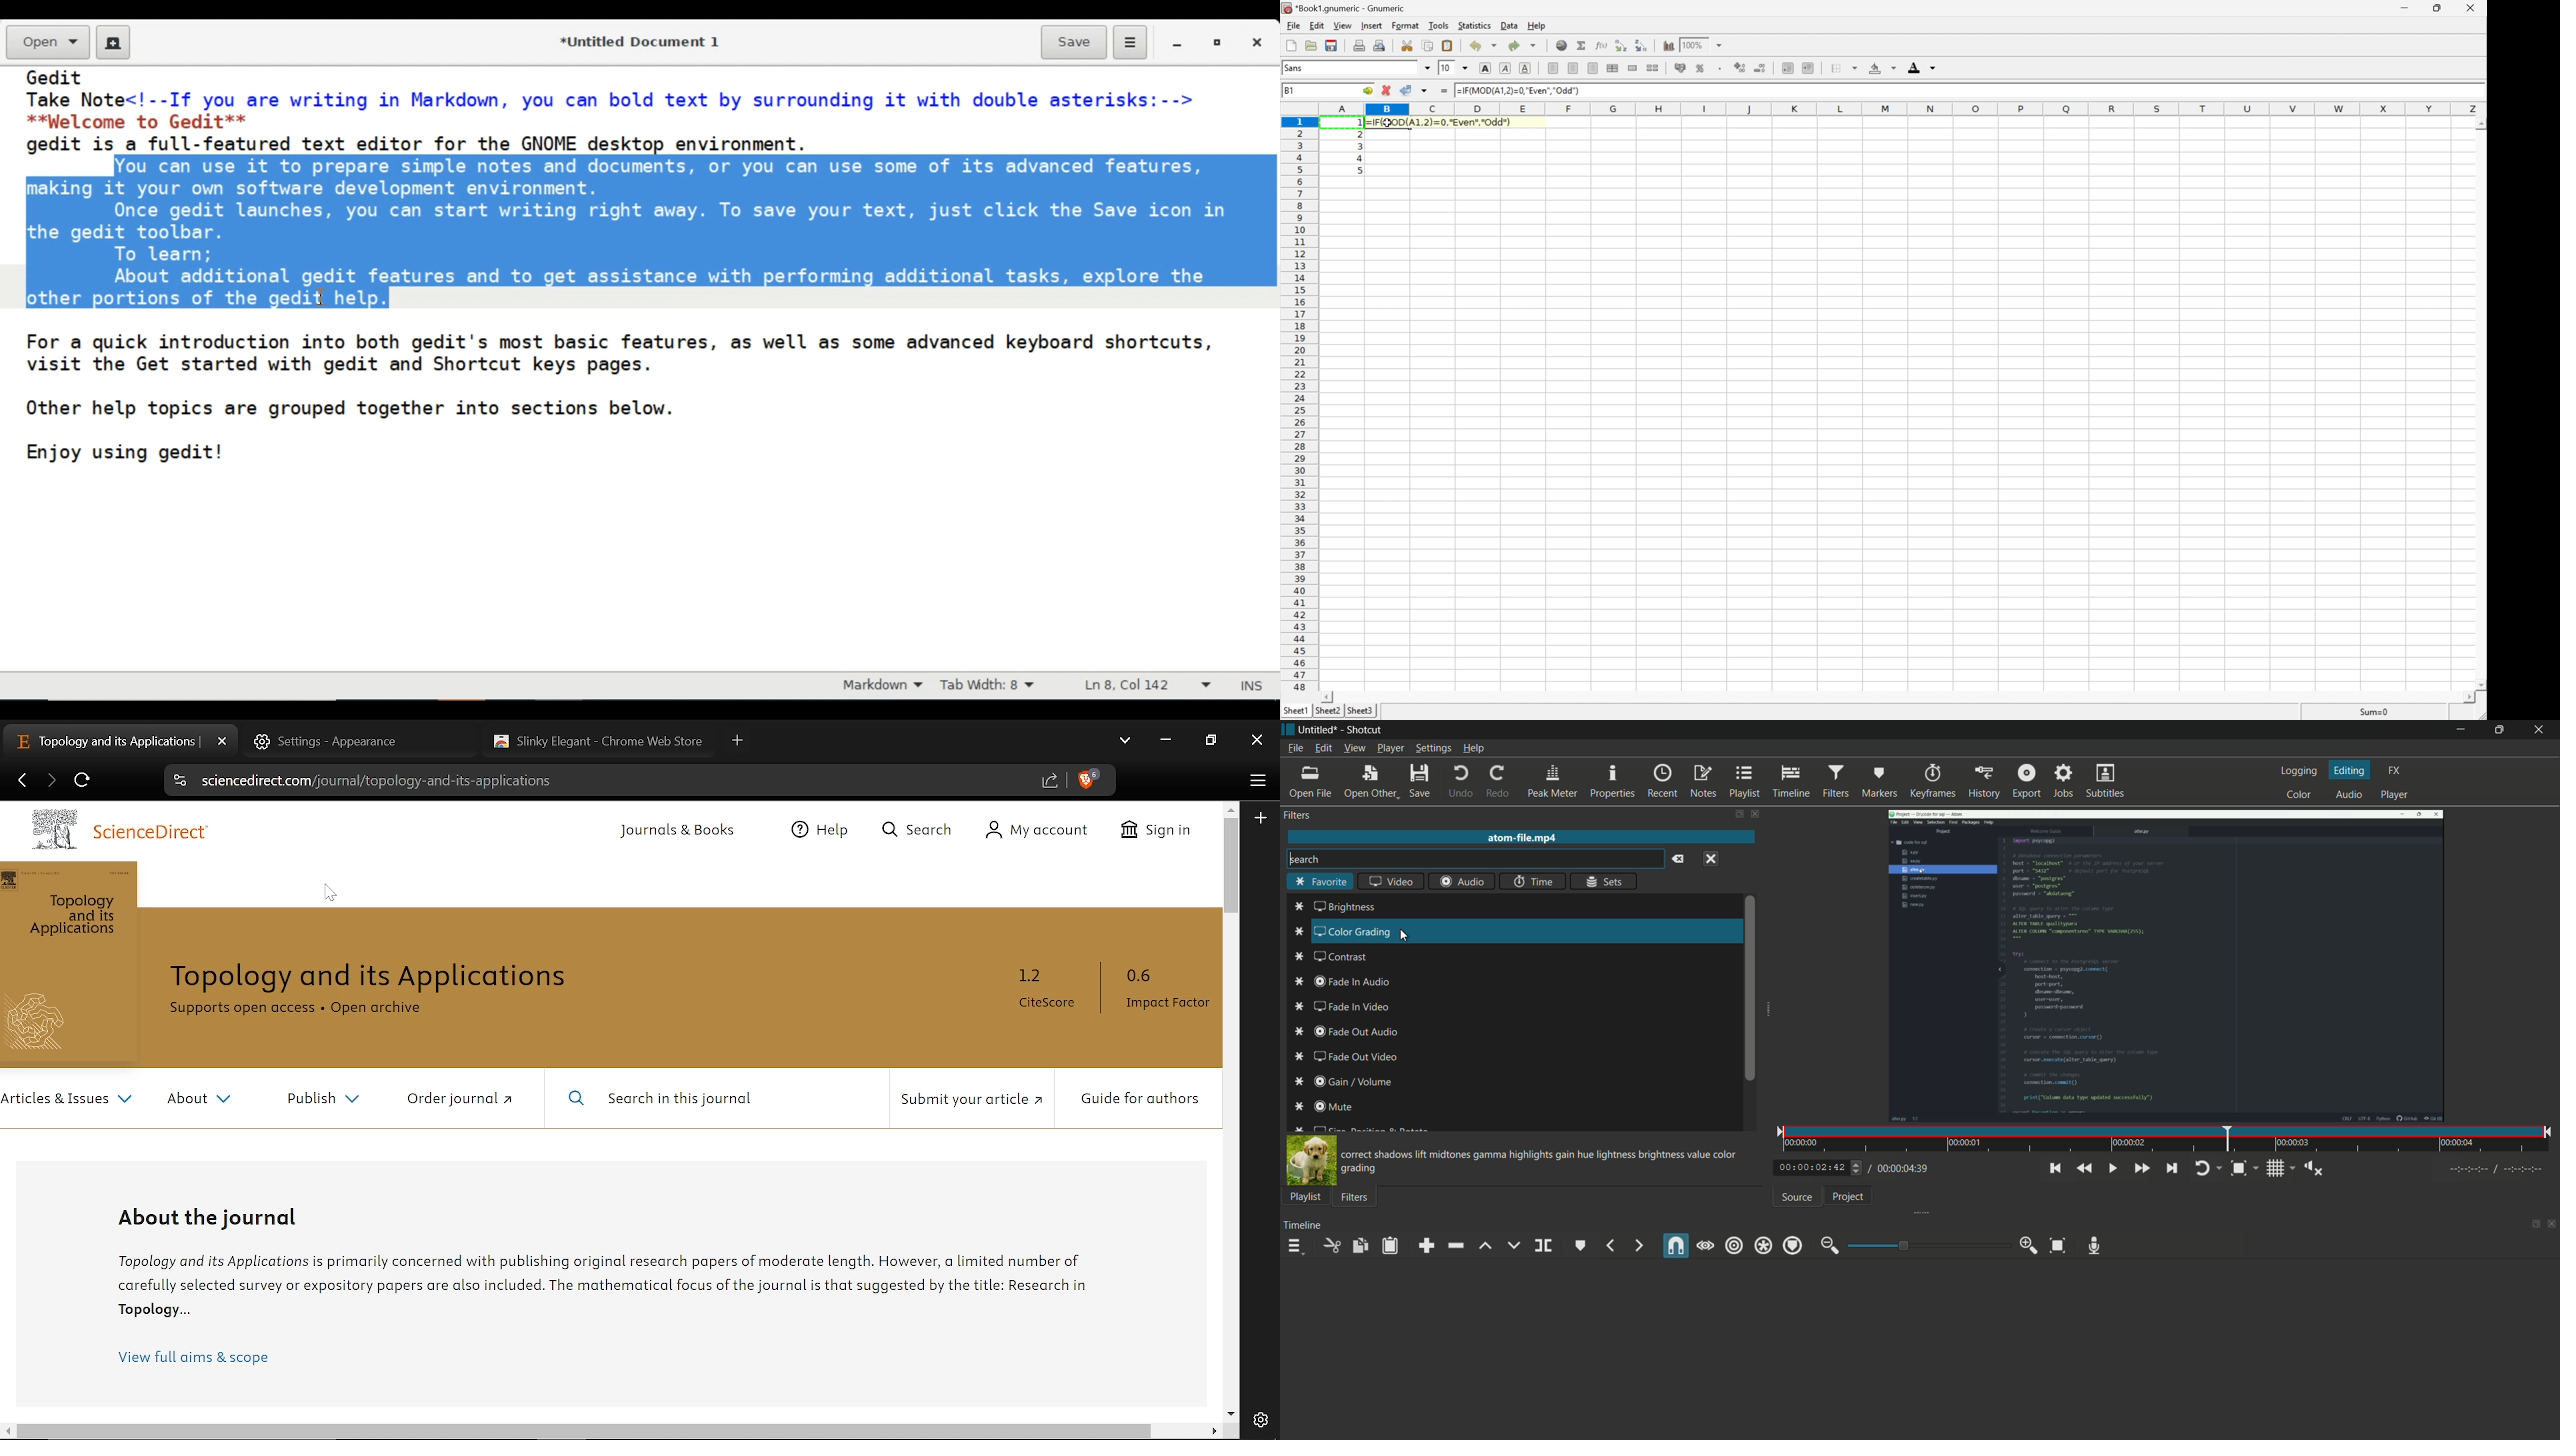 The image size is (2576, 1456). What do you see at coordinates (1719, 45) in the screenshot?
I see `Drop Down` at bounding box center [1719, 45].